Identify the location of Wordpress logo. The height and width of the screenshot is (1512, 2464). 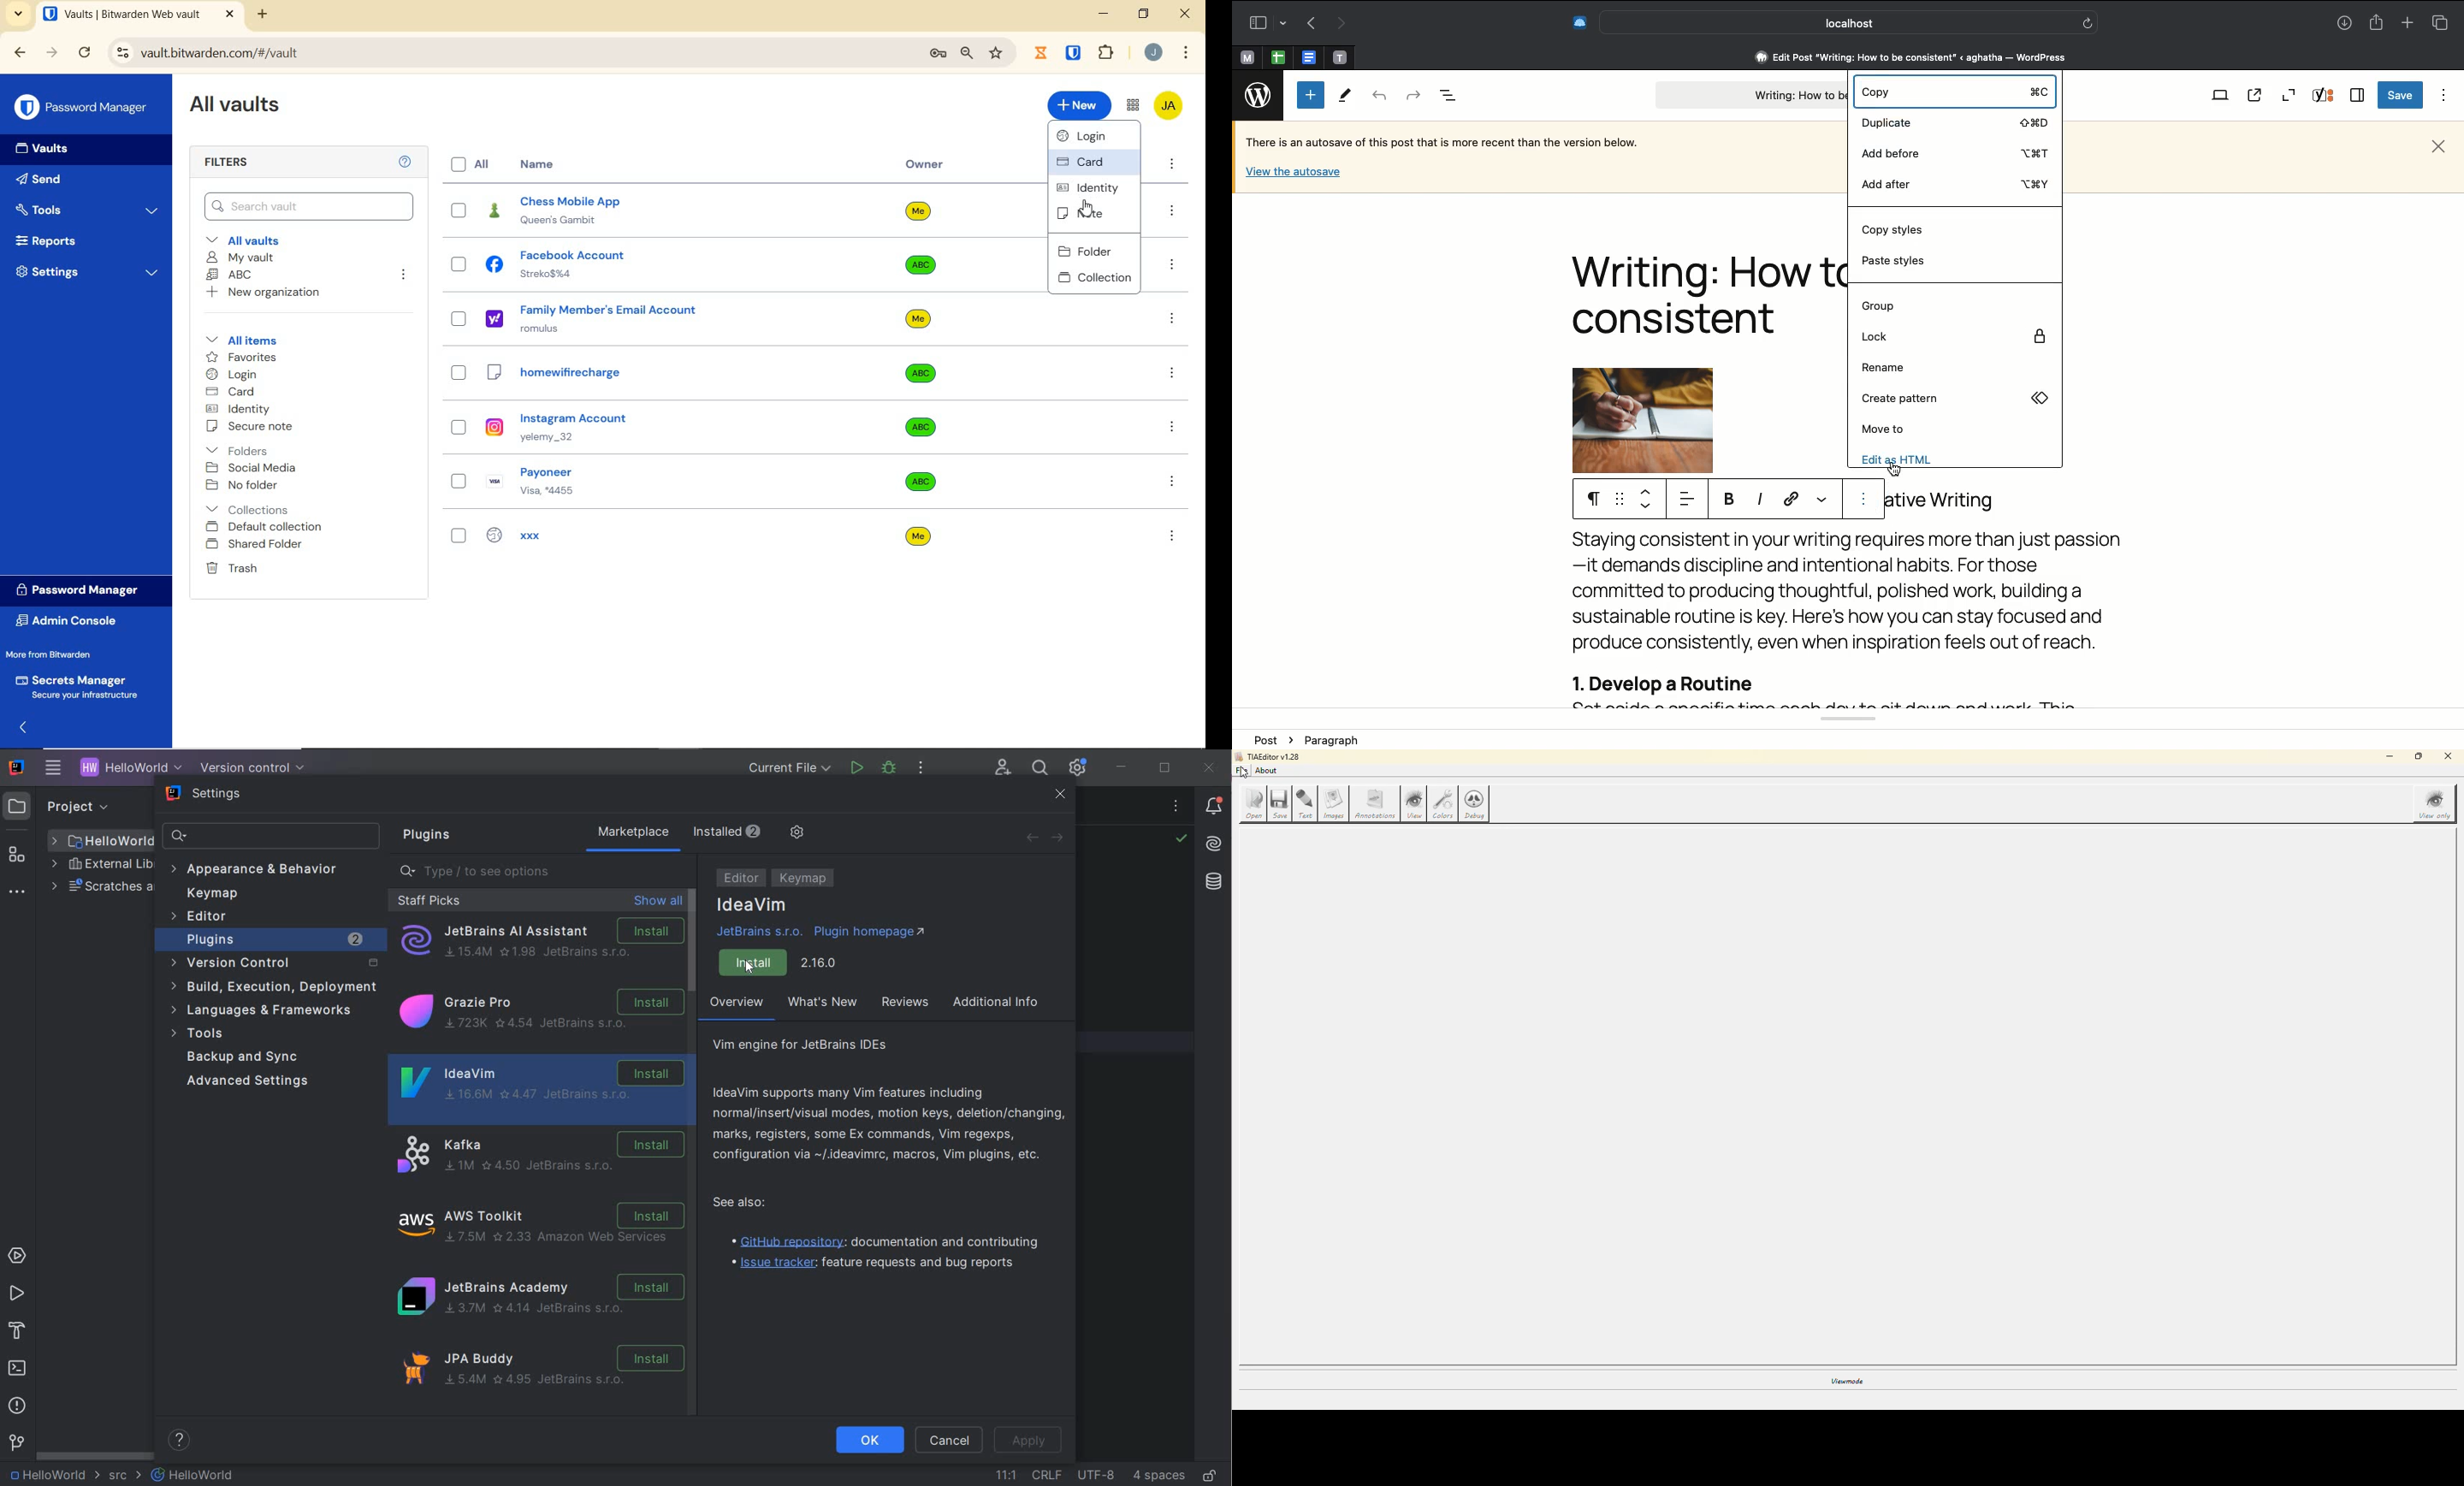
(1254, 95).